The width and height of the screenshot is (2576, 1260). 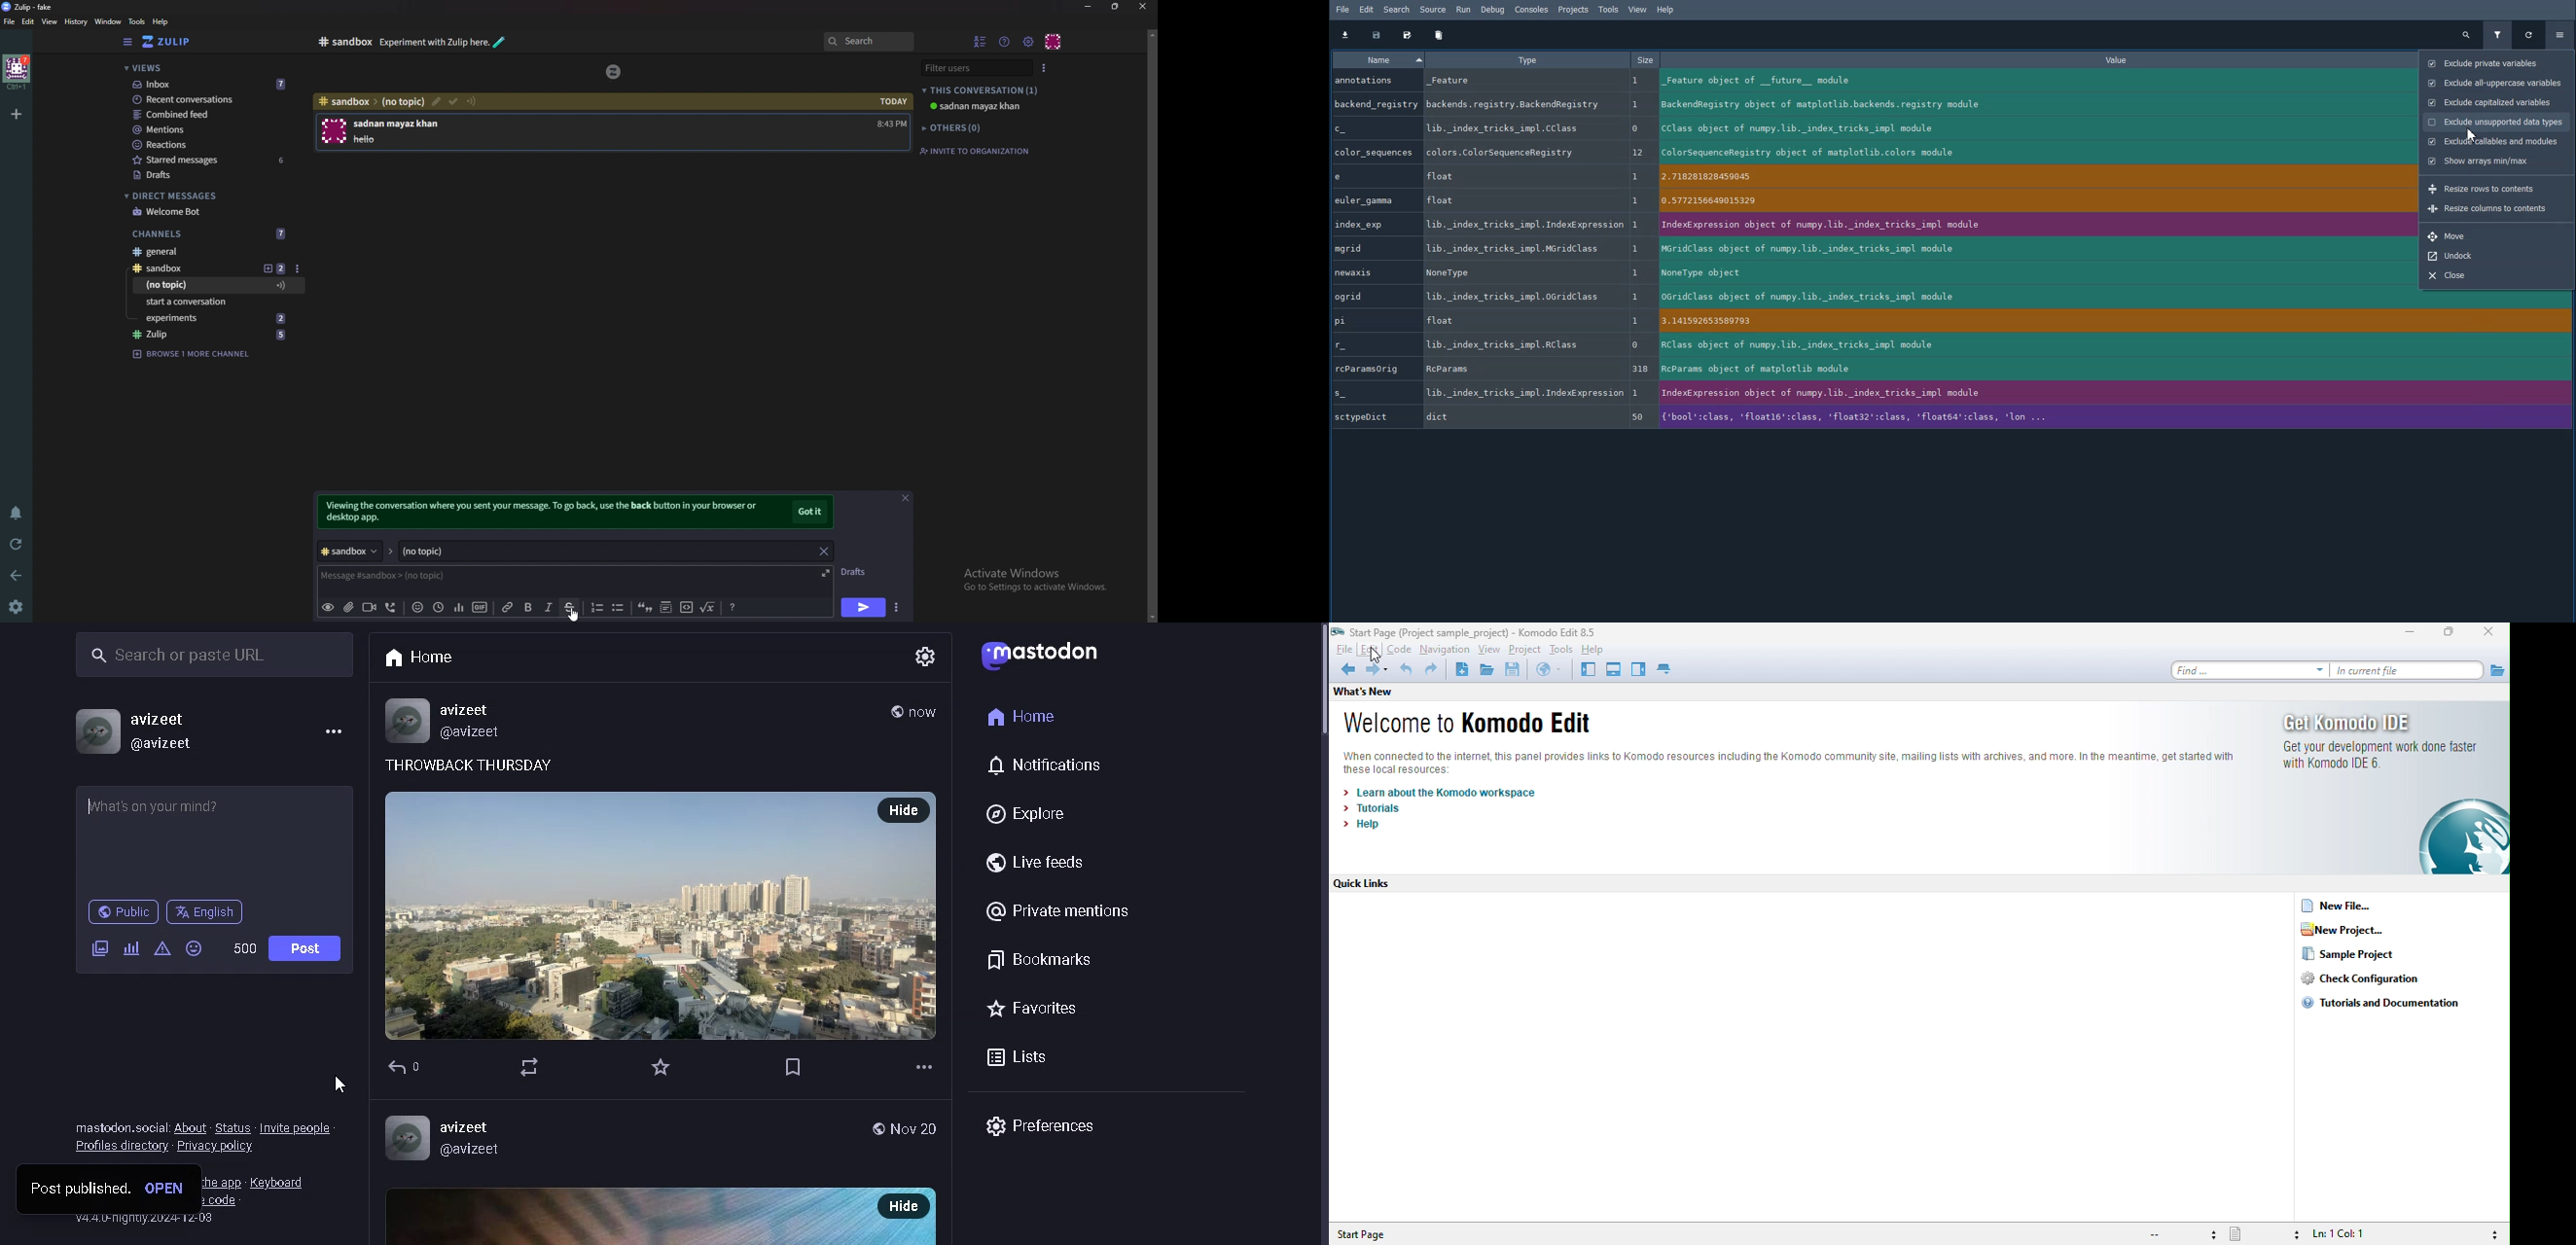 I want to click on close, so click(x=1144, y=8).